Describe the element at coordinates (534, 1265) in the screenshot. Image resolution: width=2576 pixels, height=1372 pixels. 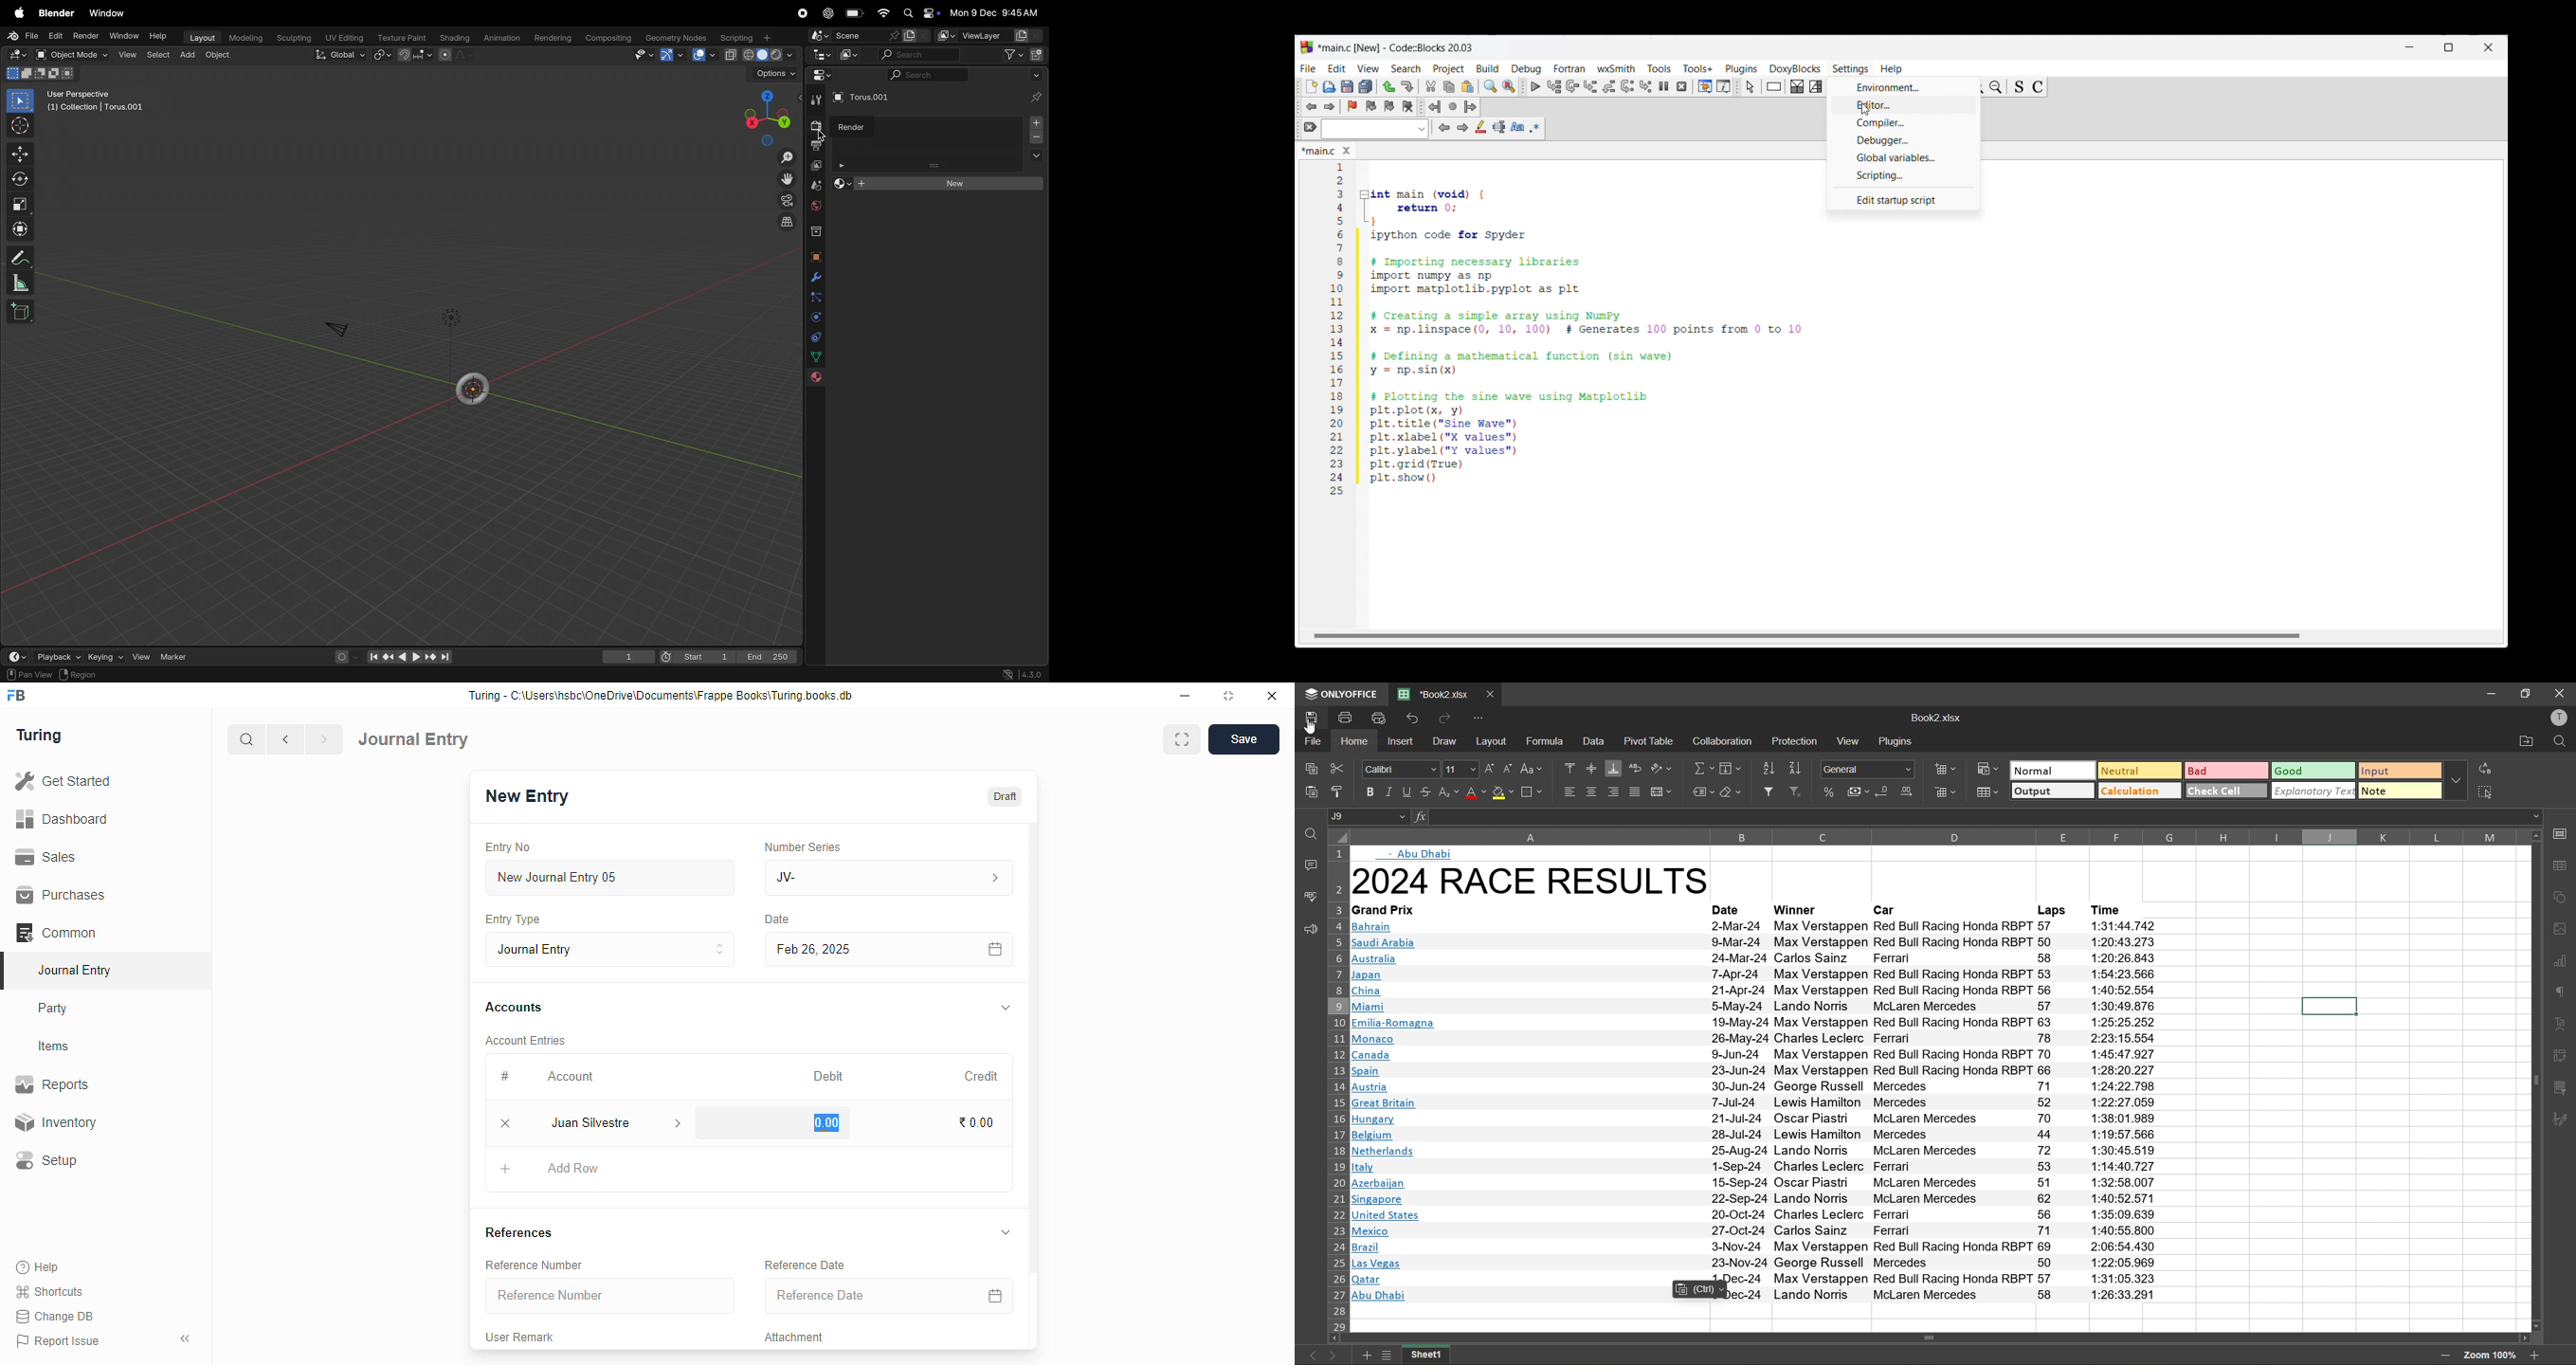
I see `reference number` at that location.